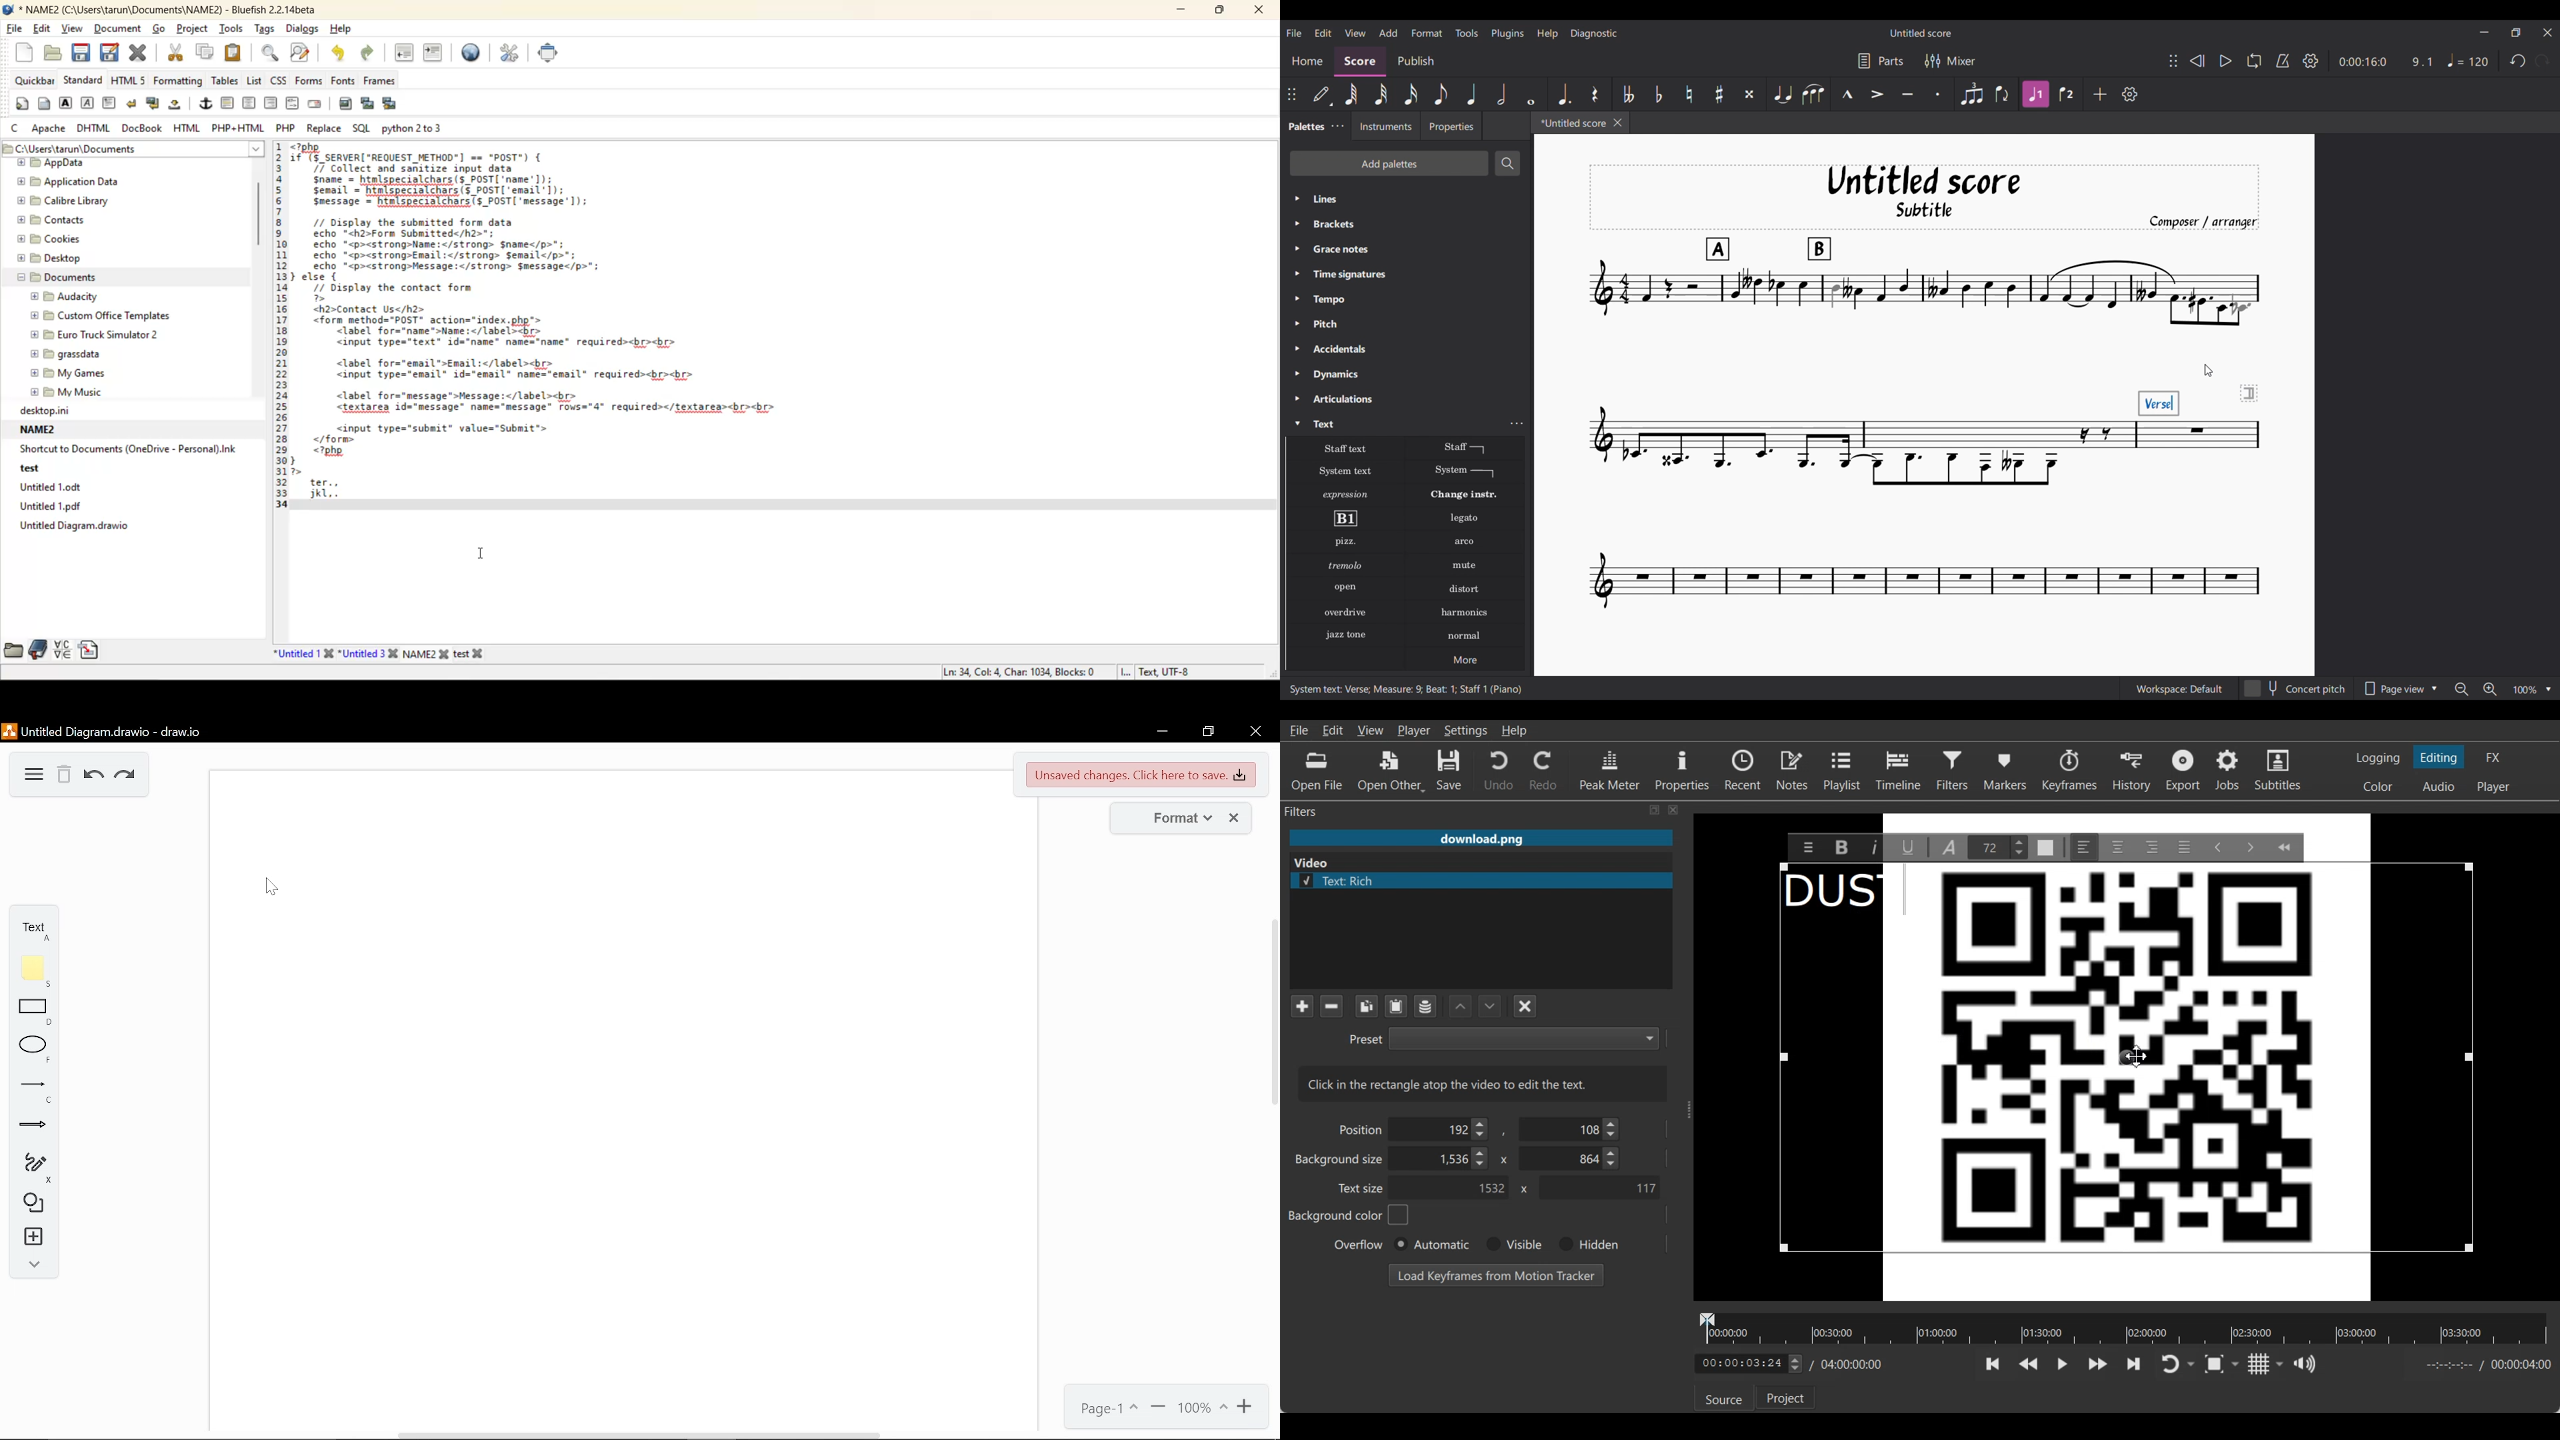  Describe the element at coordinates (30, 1124) in the screenshot. I see `arrows` at that location.